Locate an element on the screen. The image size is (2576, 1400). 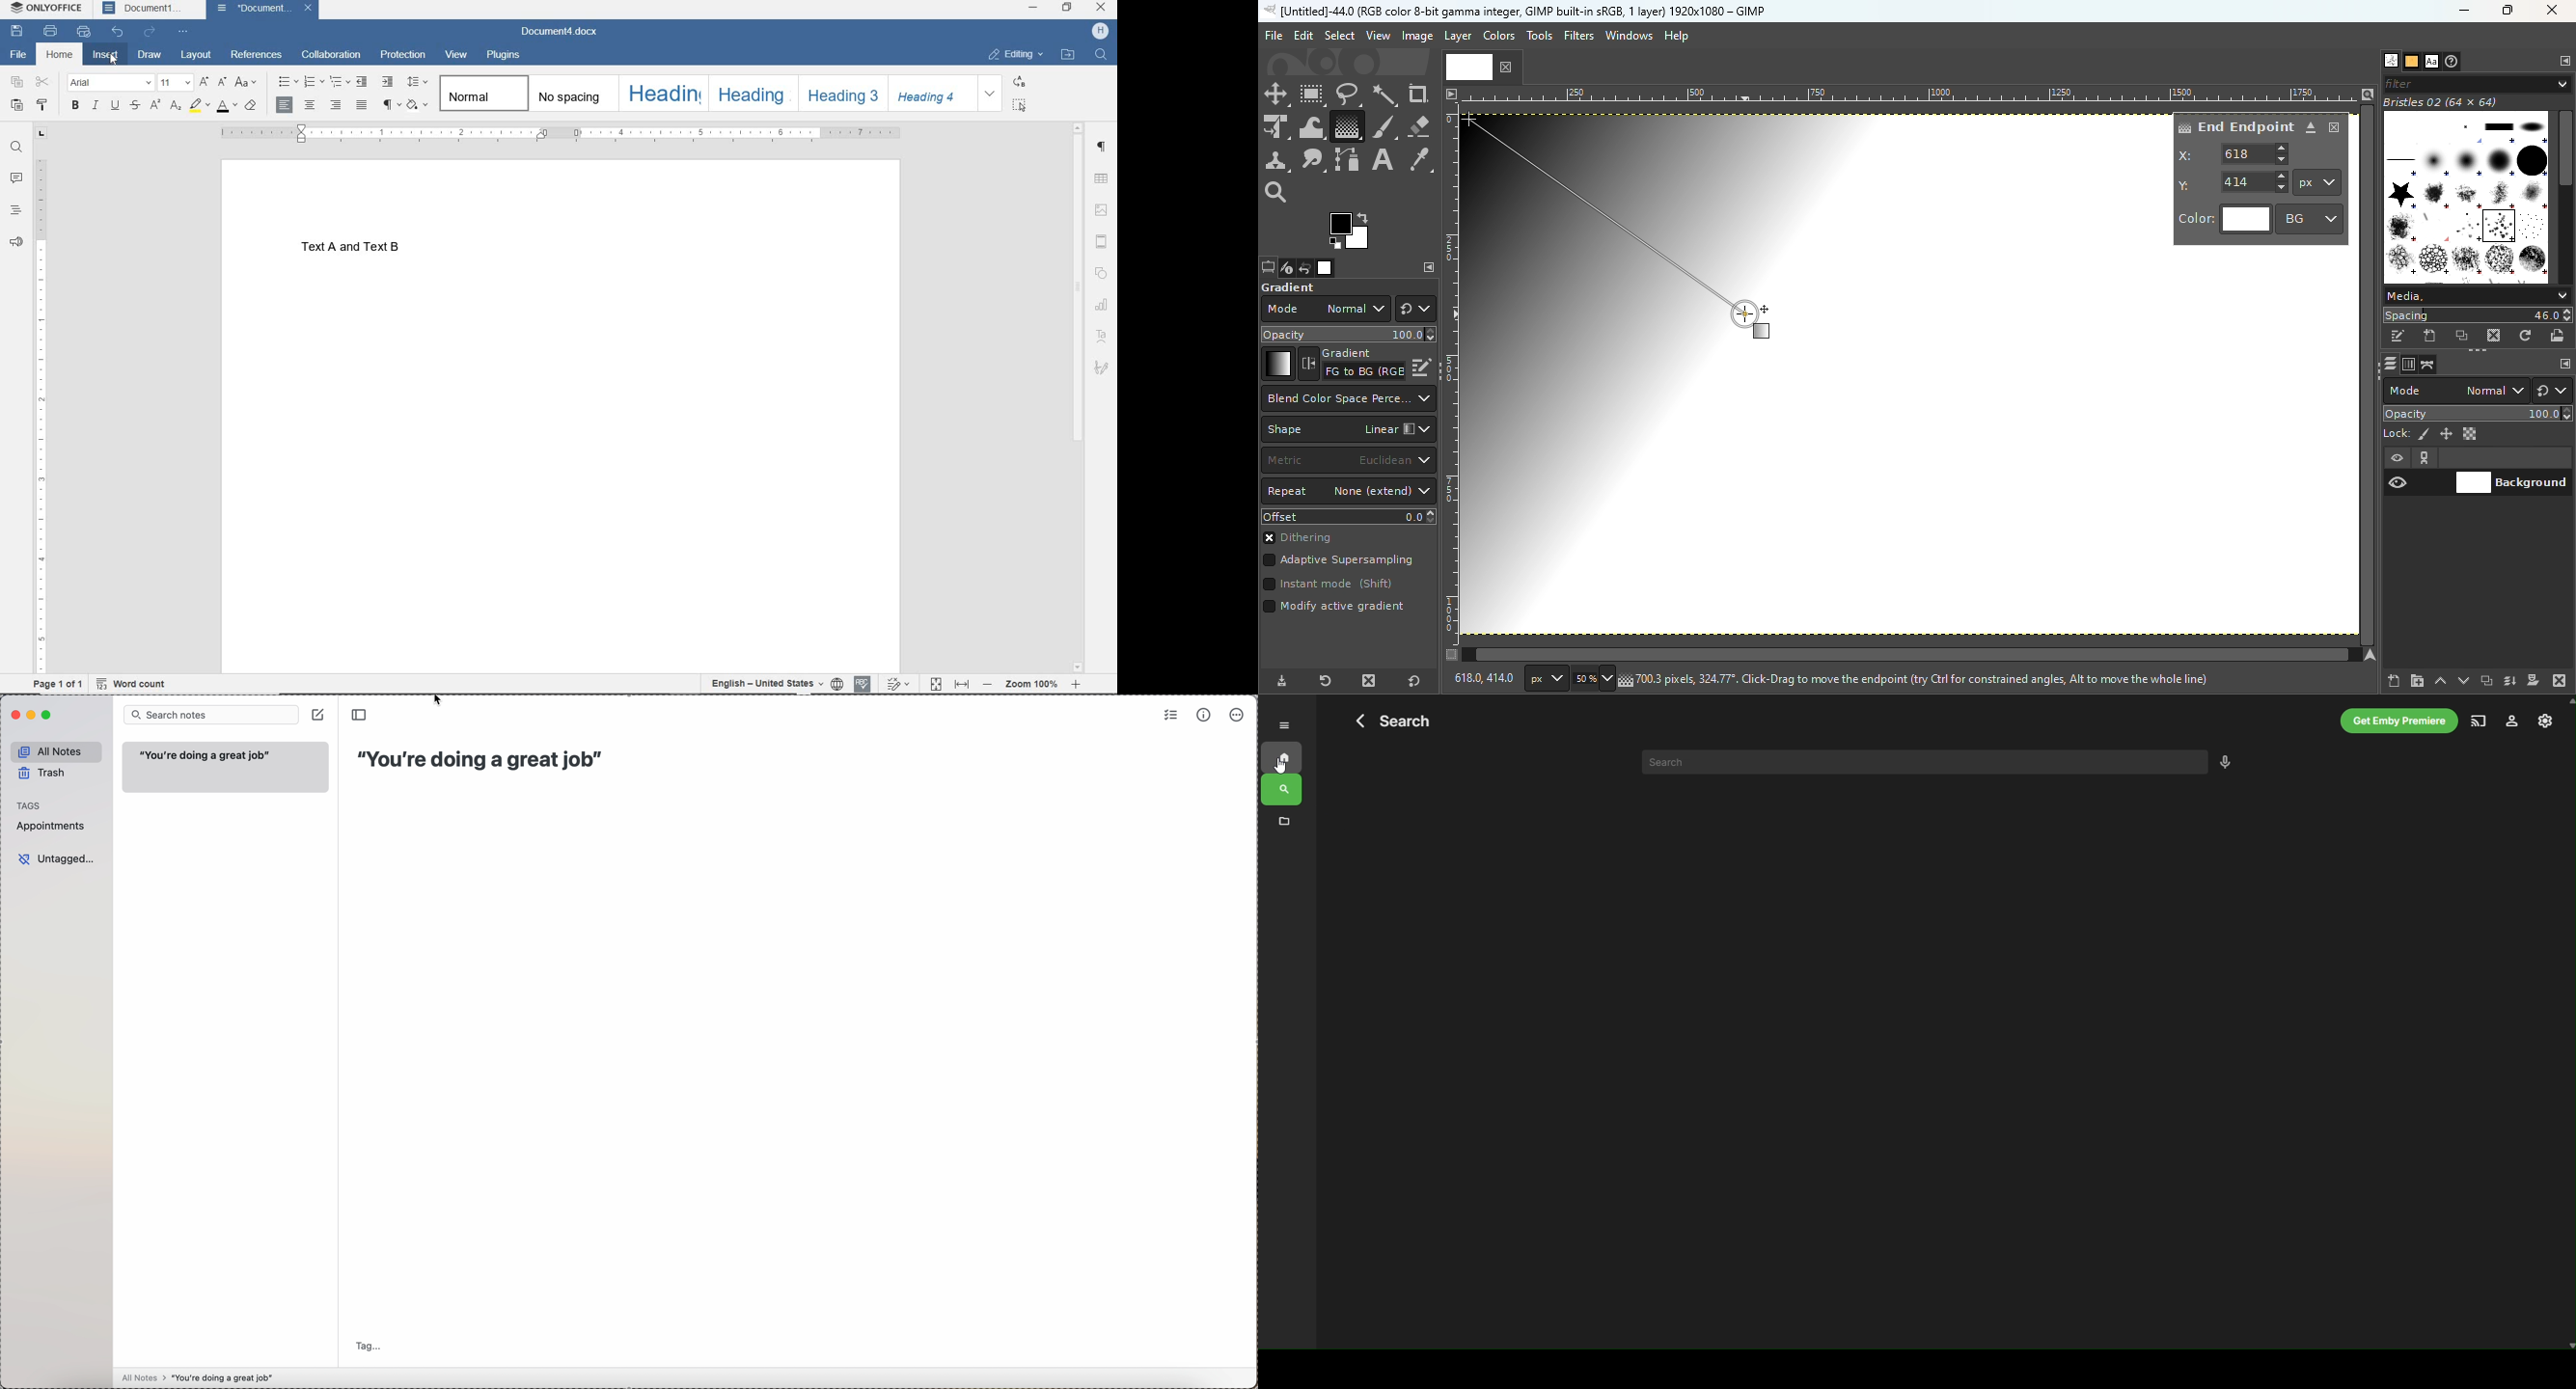
CHART is located at coordinates (1102, 304).